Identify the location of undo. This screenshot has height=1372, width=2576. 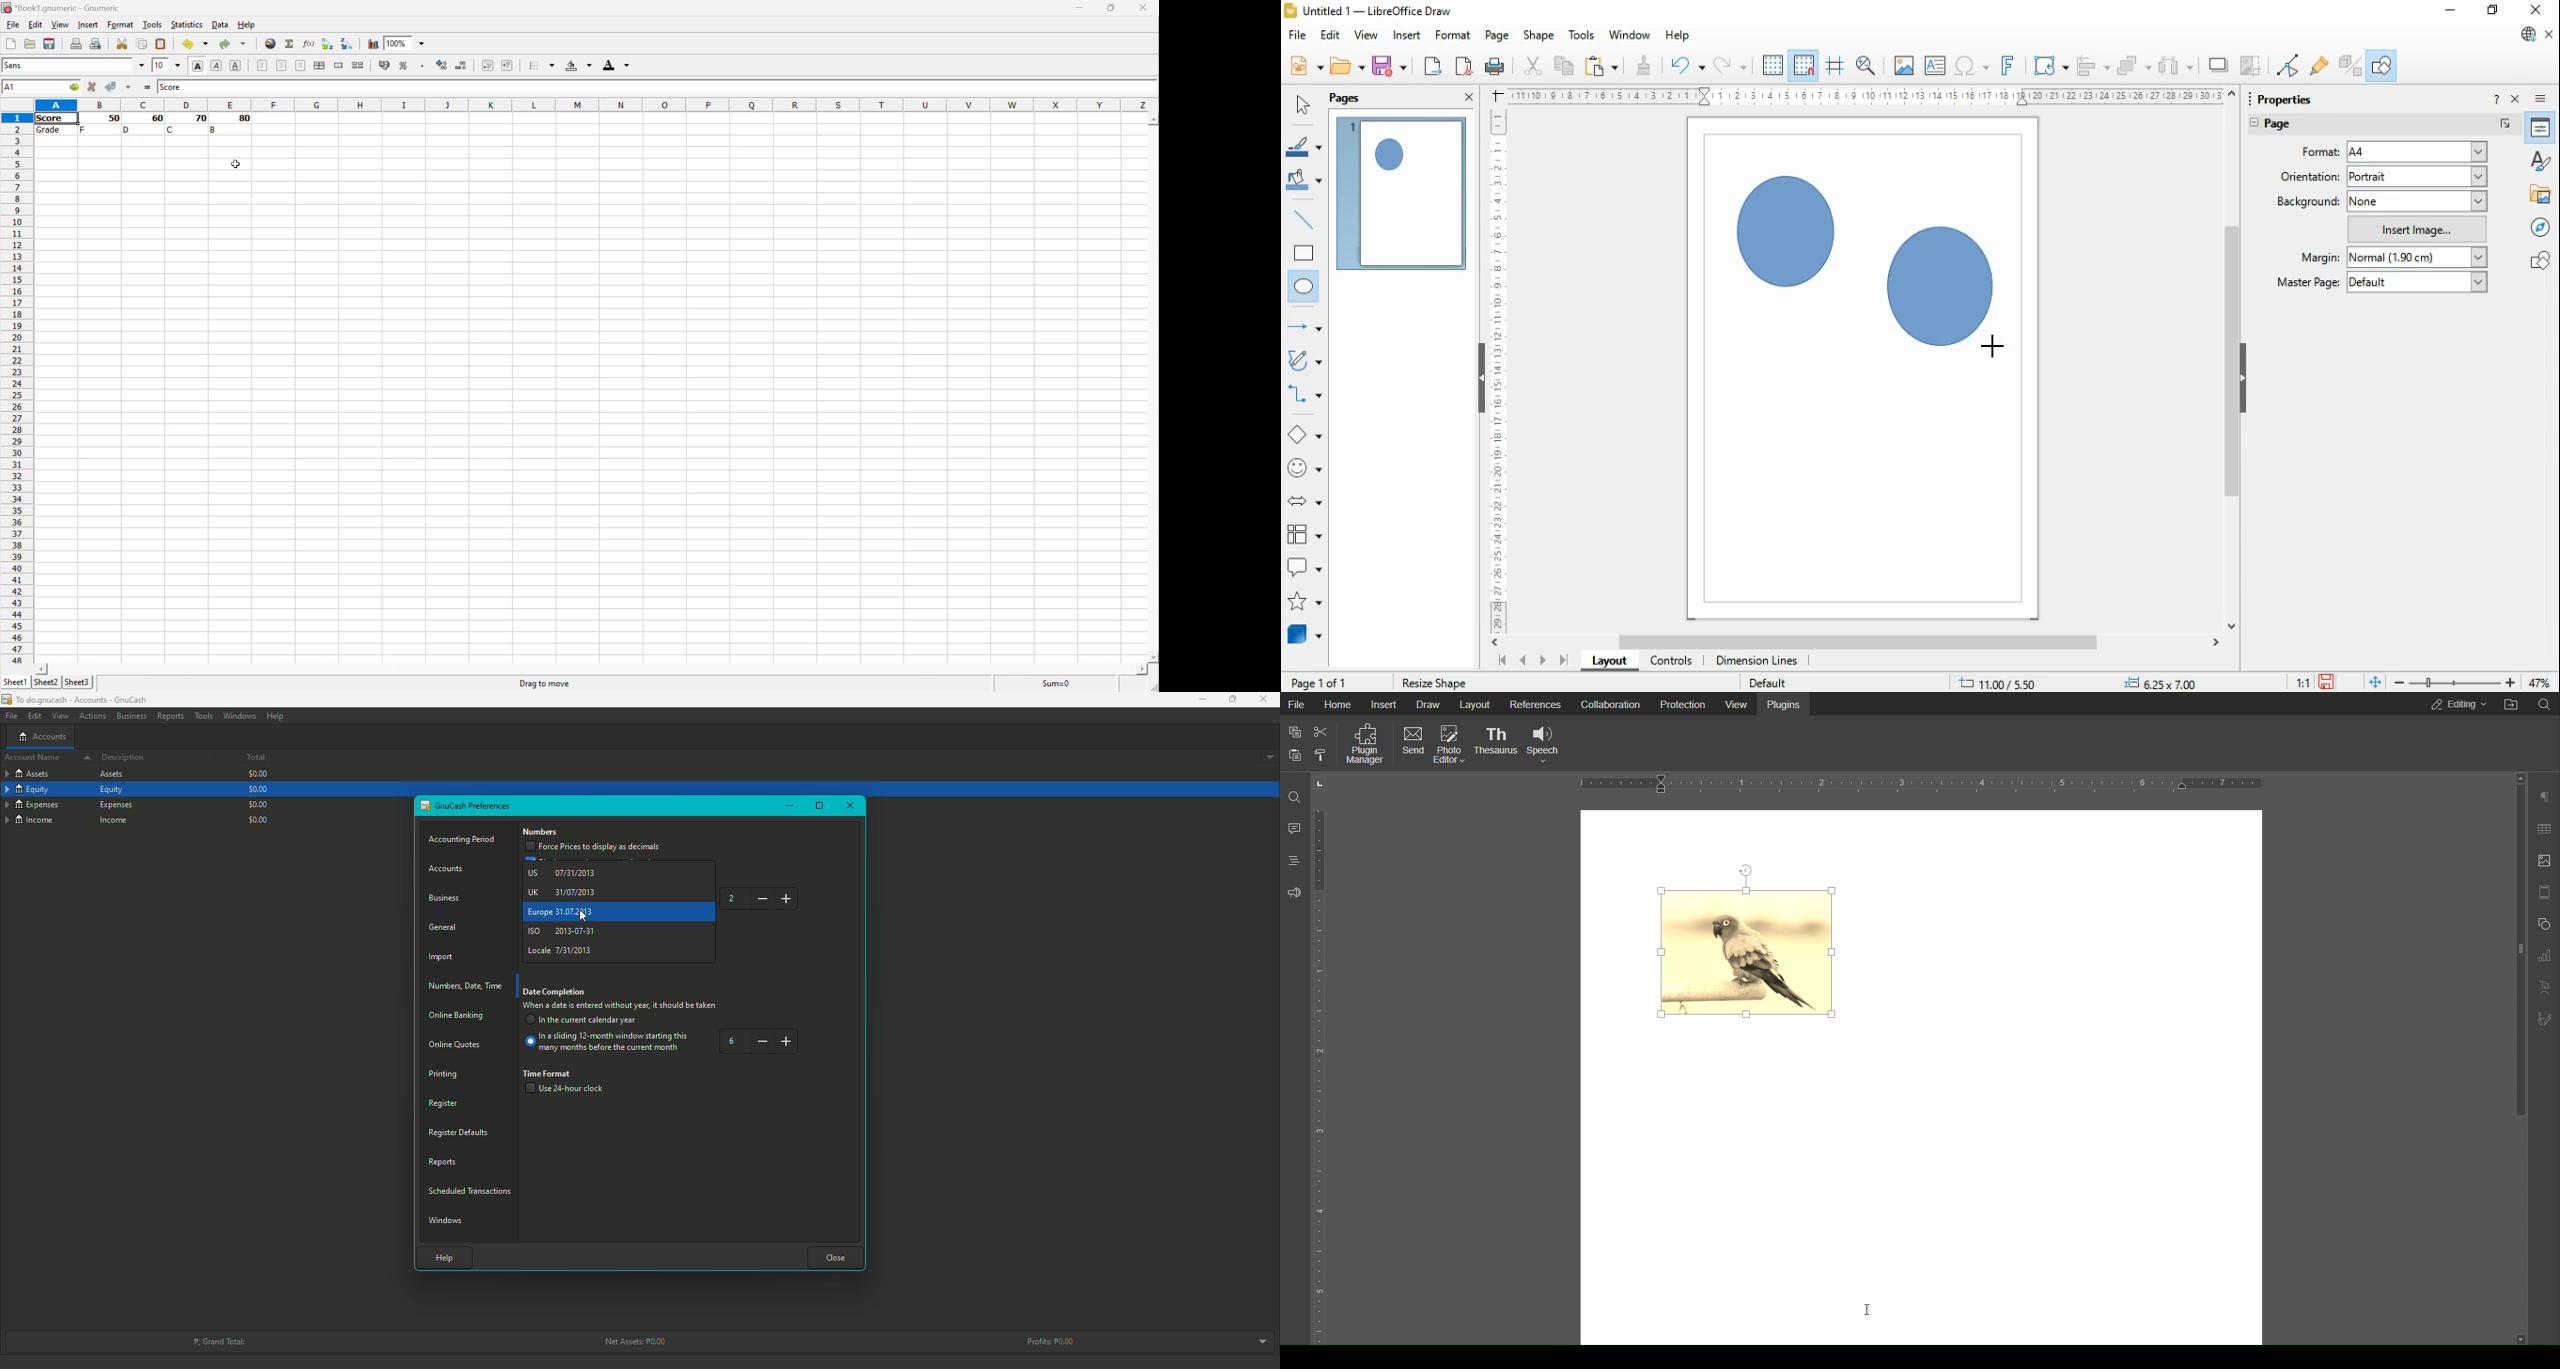
(1688, 66).